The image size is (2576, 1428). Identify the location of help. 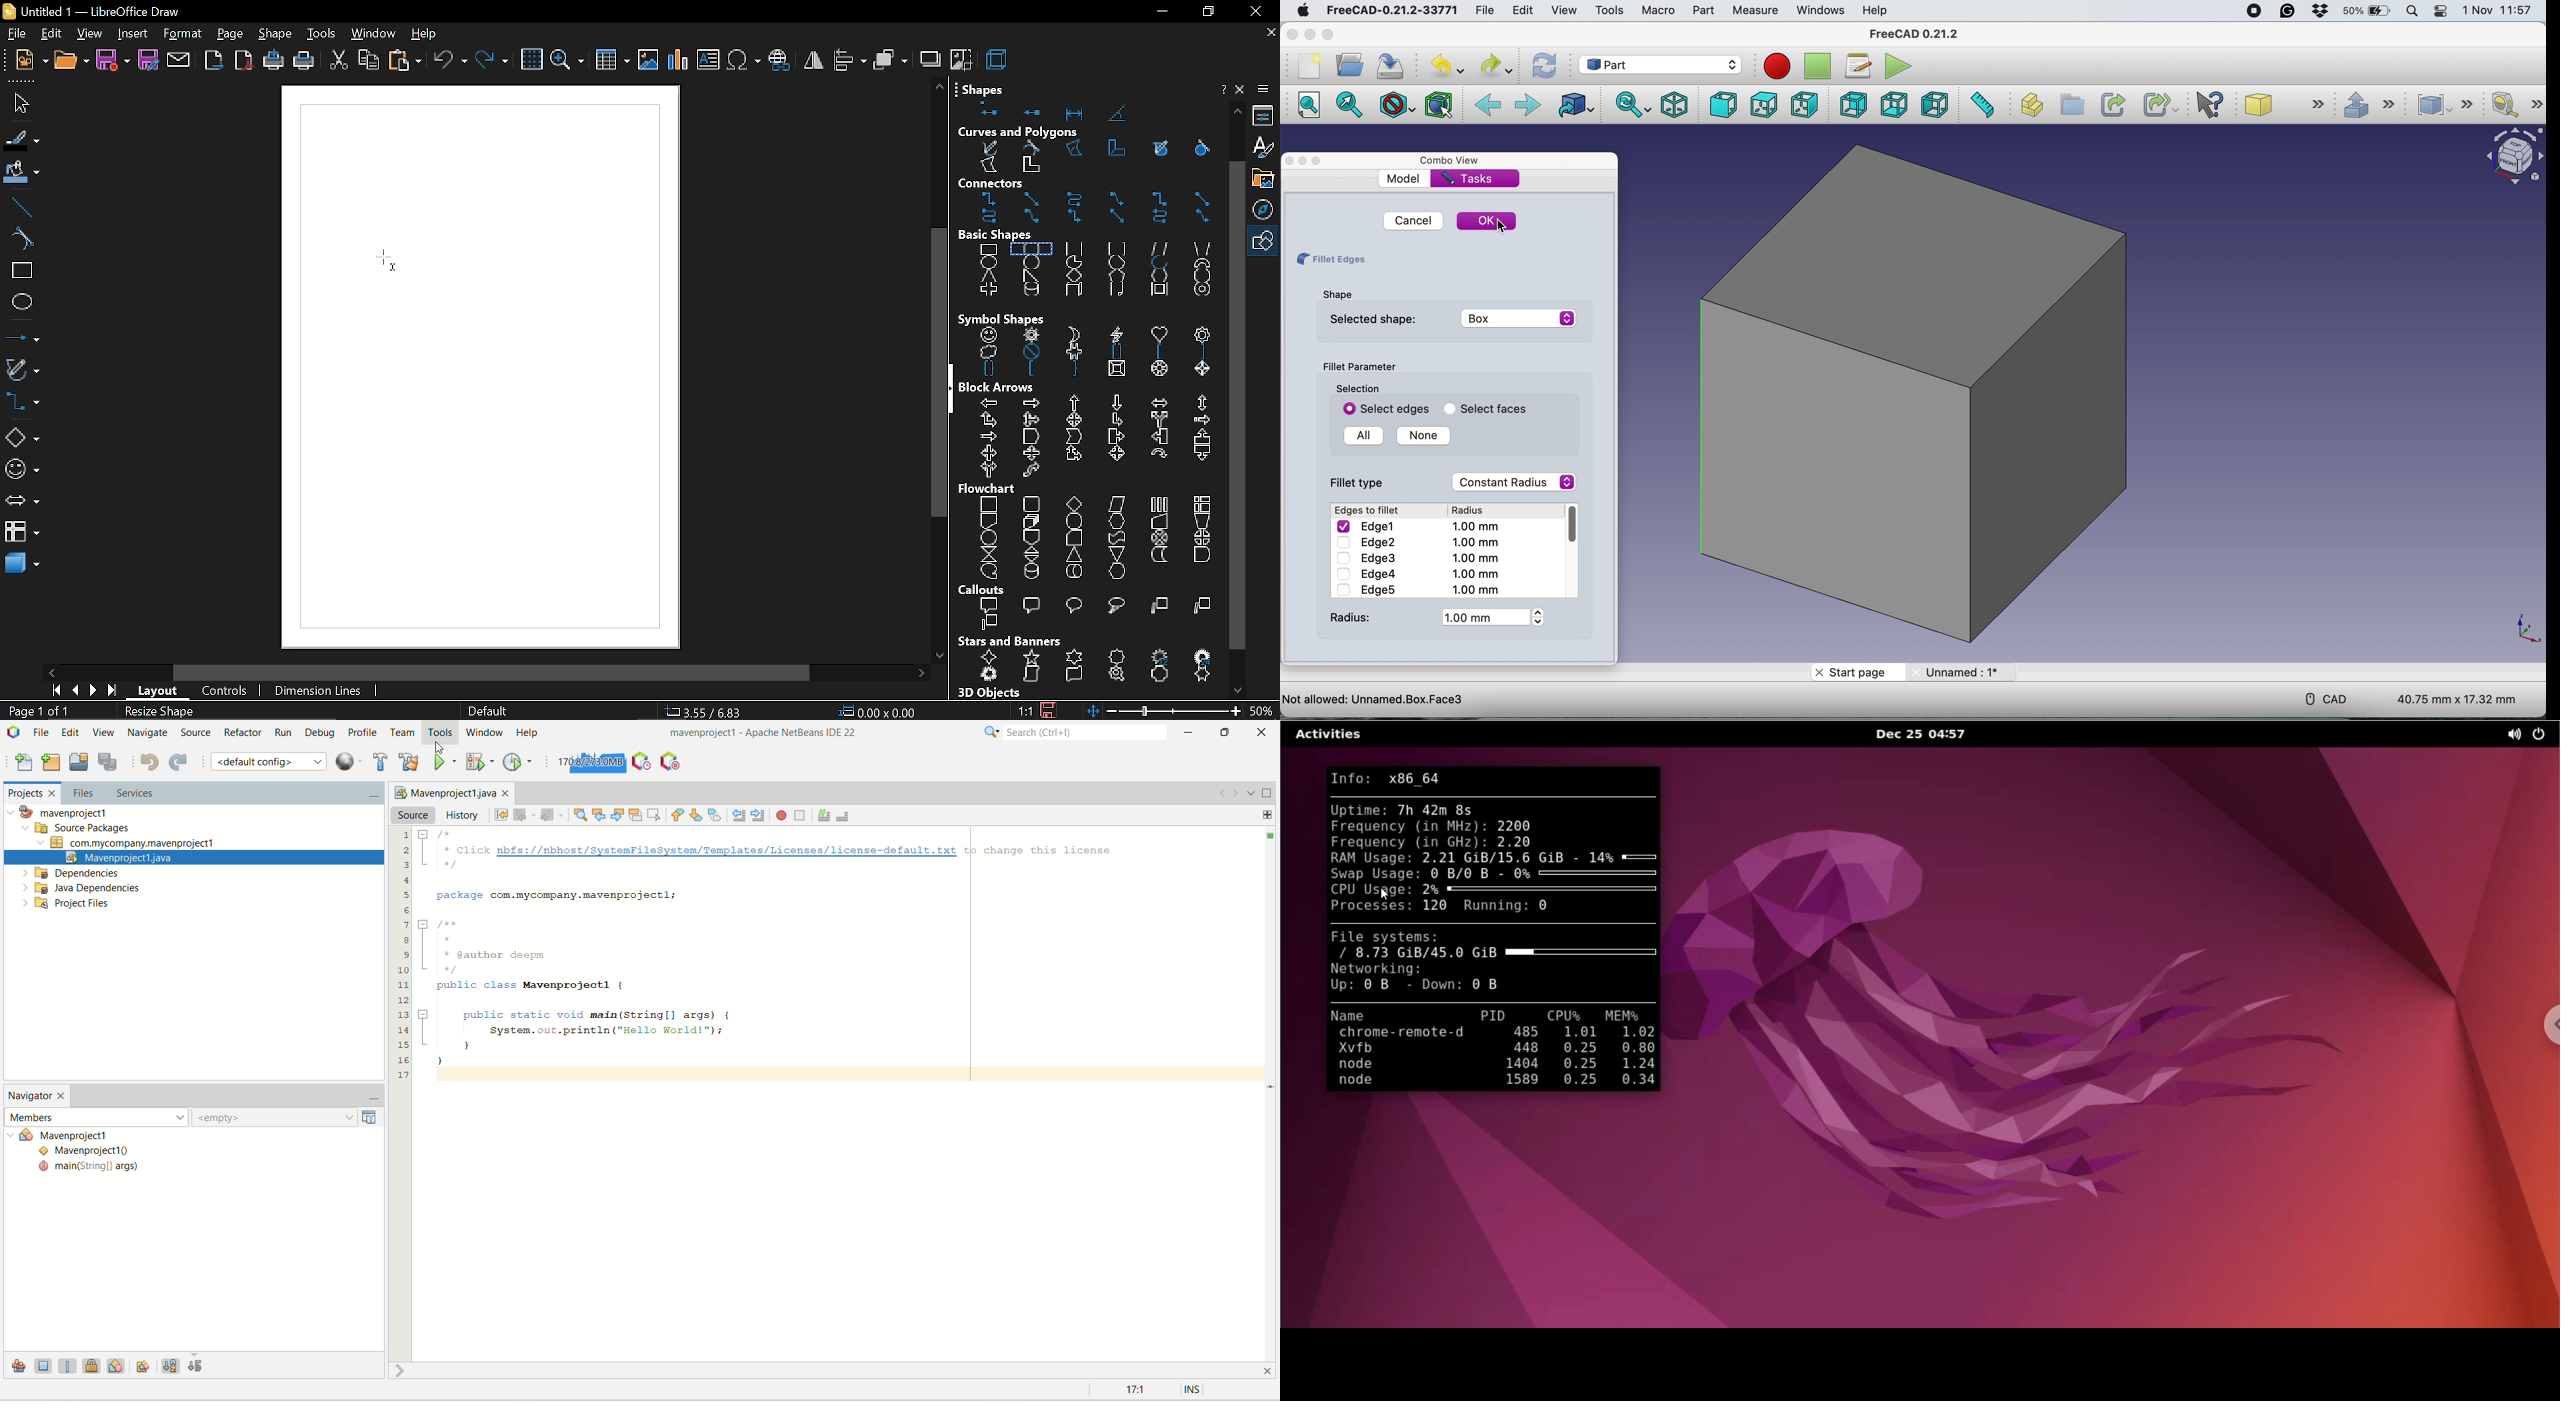
(425, 35).